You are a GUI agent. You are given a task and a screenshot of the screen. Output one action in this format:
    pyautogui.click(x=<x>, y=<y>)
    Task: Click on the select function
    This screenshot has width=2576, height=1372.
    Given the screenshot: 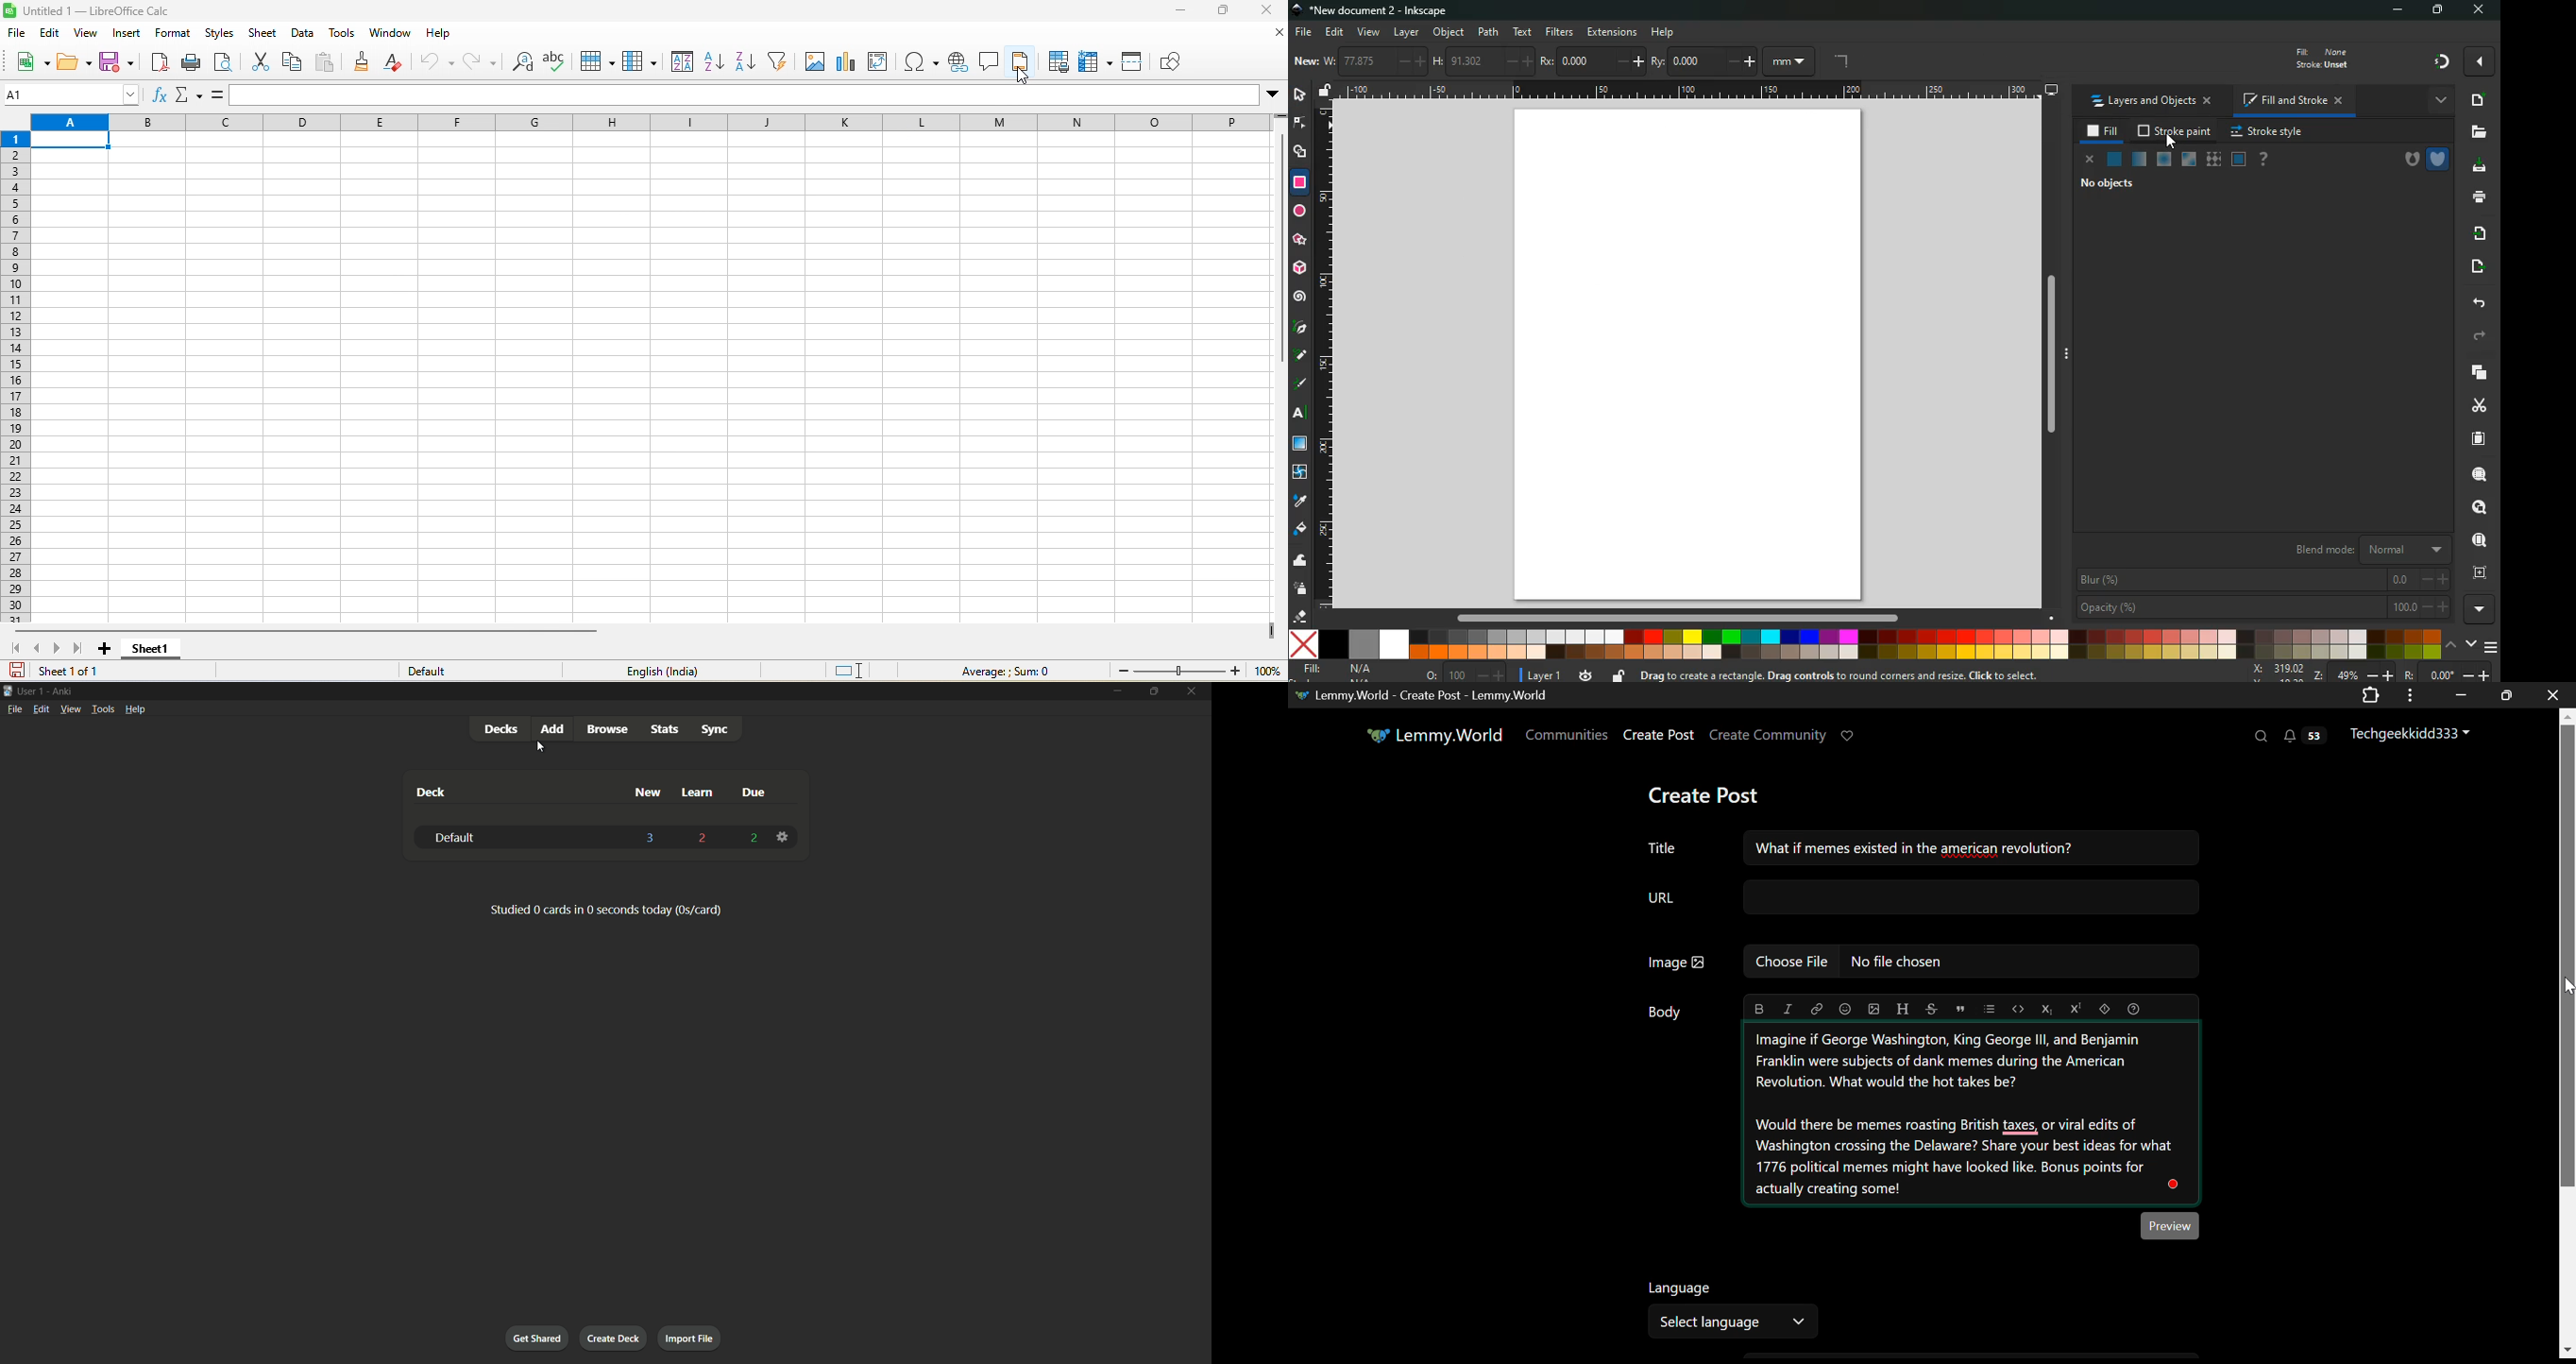 What is the action you would take?
    pyautogui.click(x=192, y=95)
    